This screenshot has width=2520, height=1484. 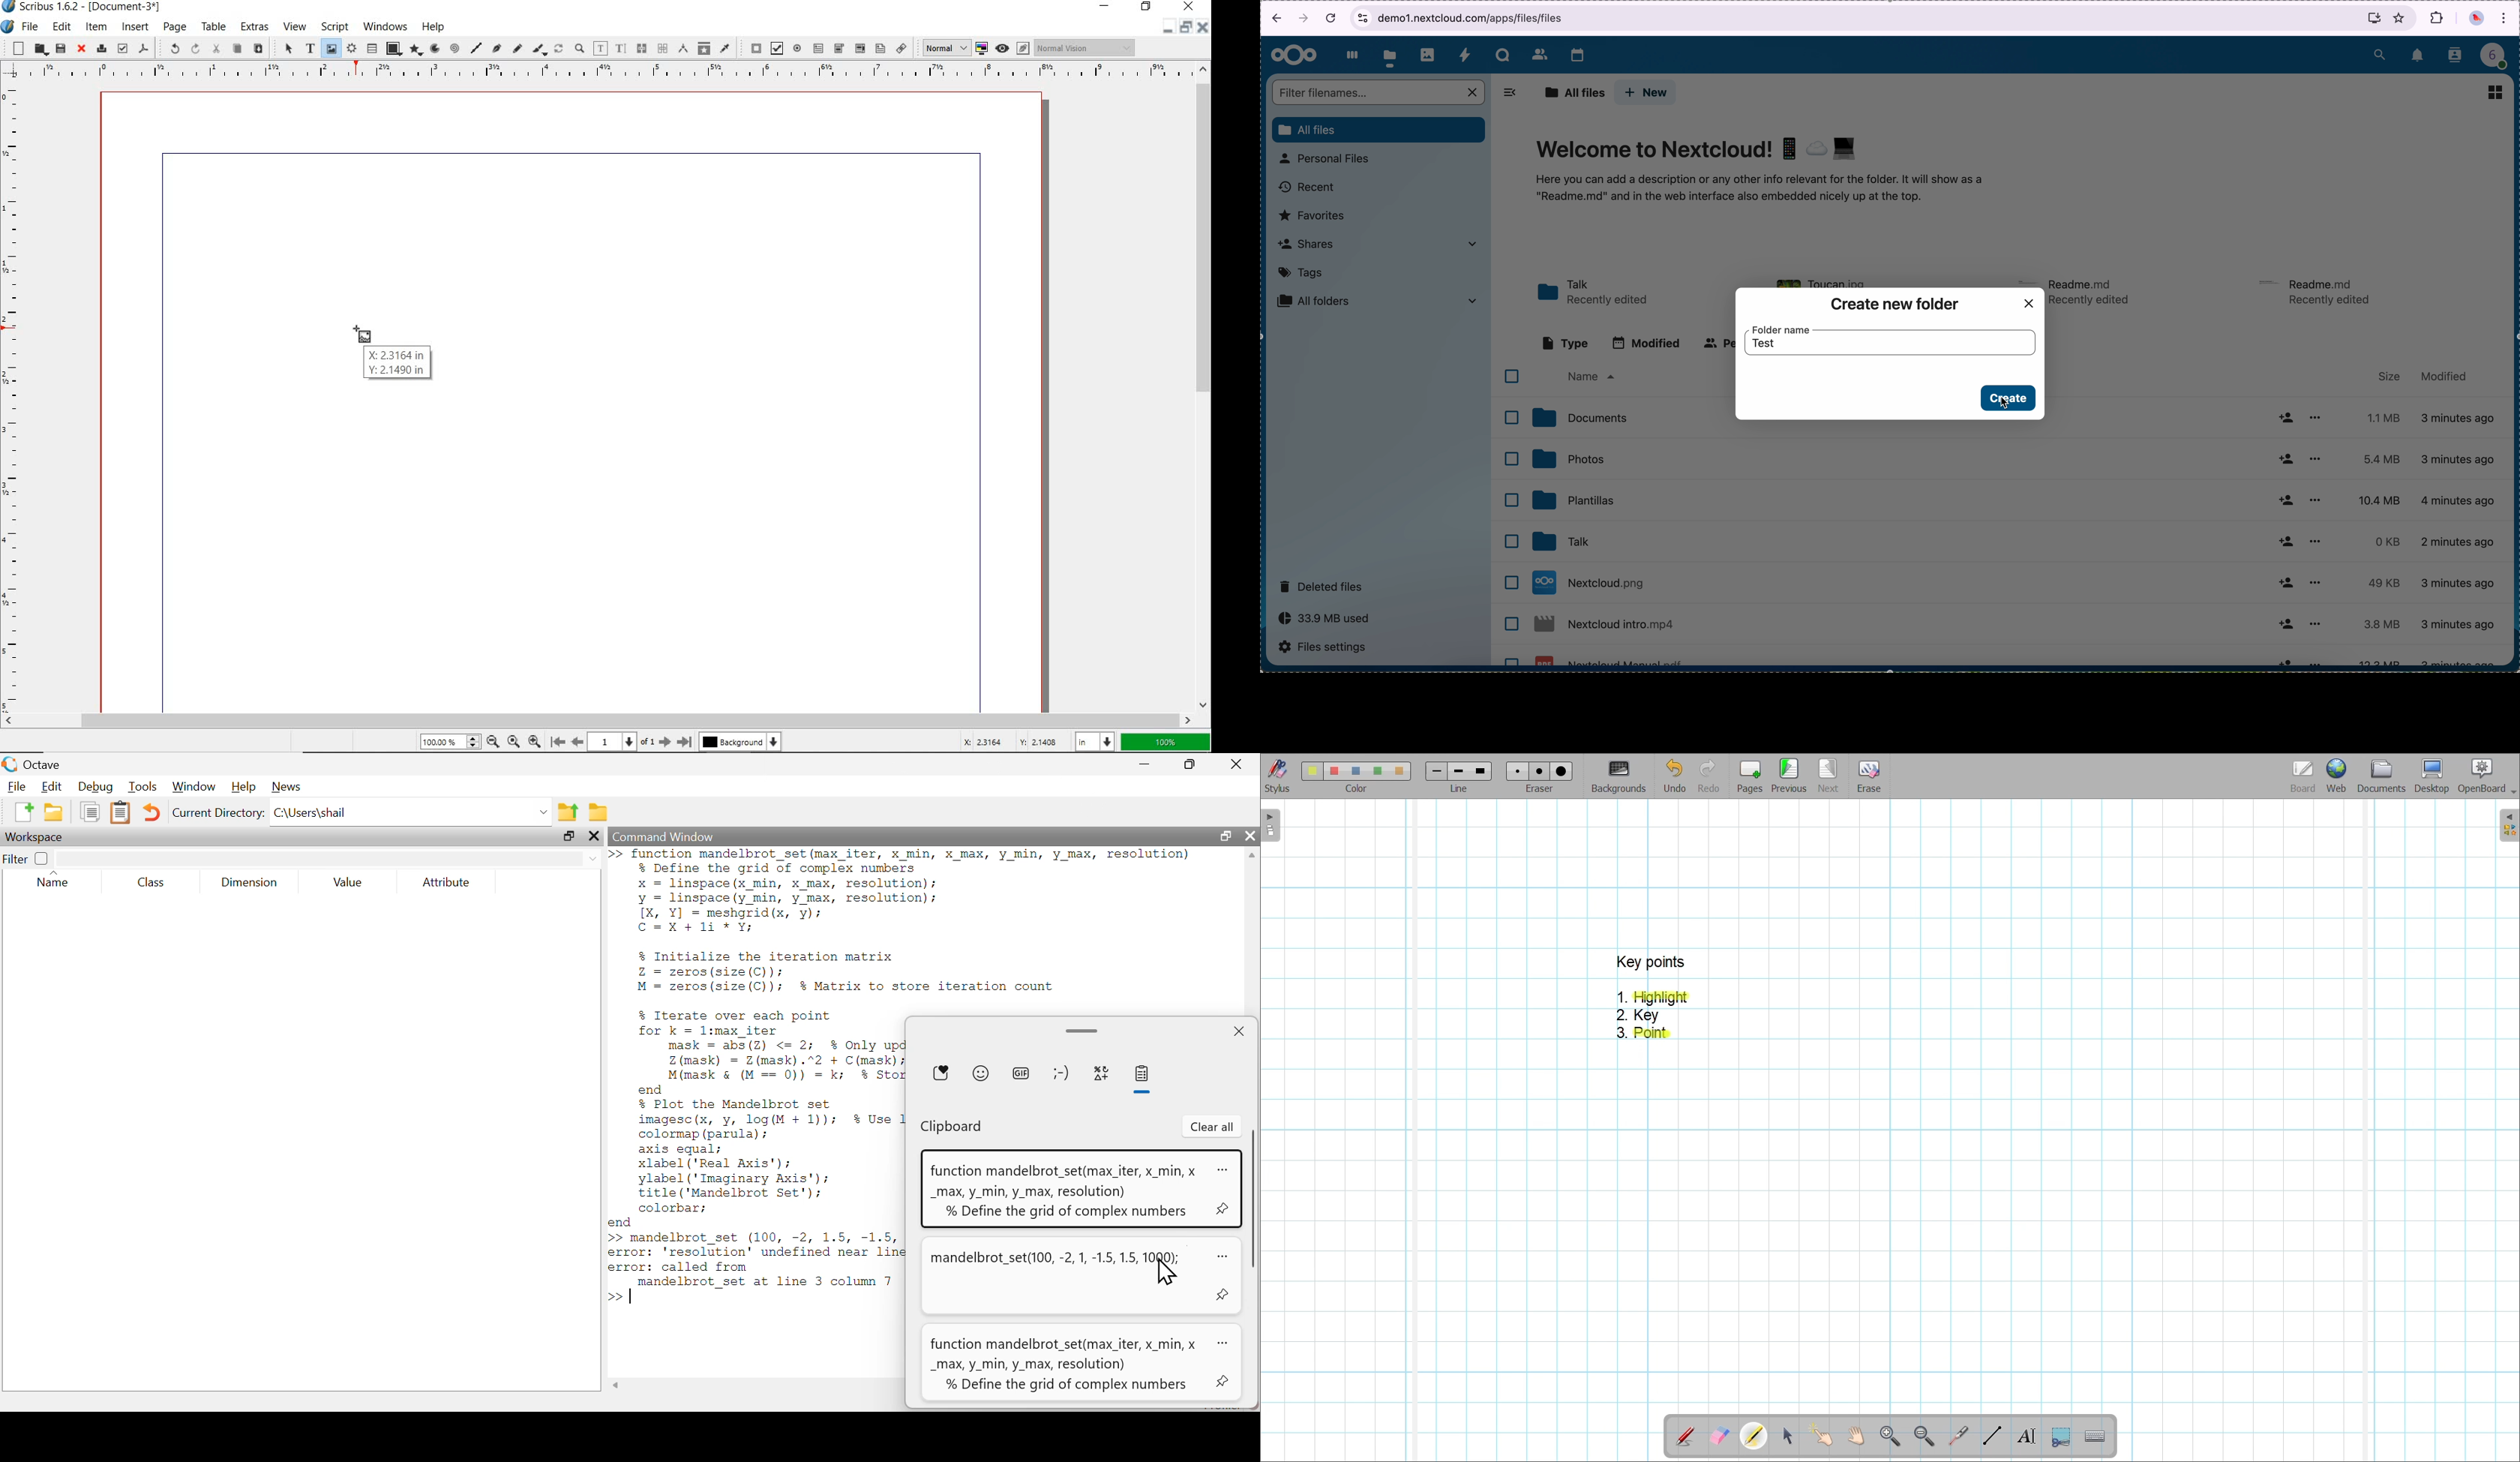 I want to click on pin, so click(x=1221, y=1295).